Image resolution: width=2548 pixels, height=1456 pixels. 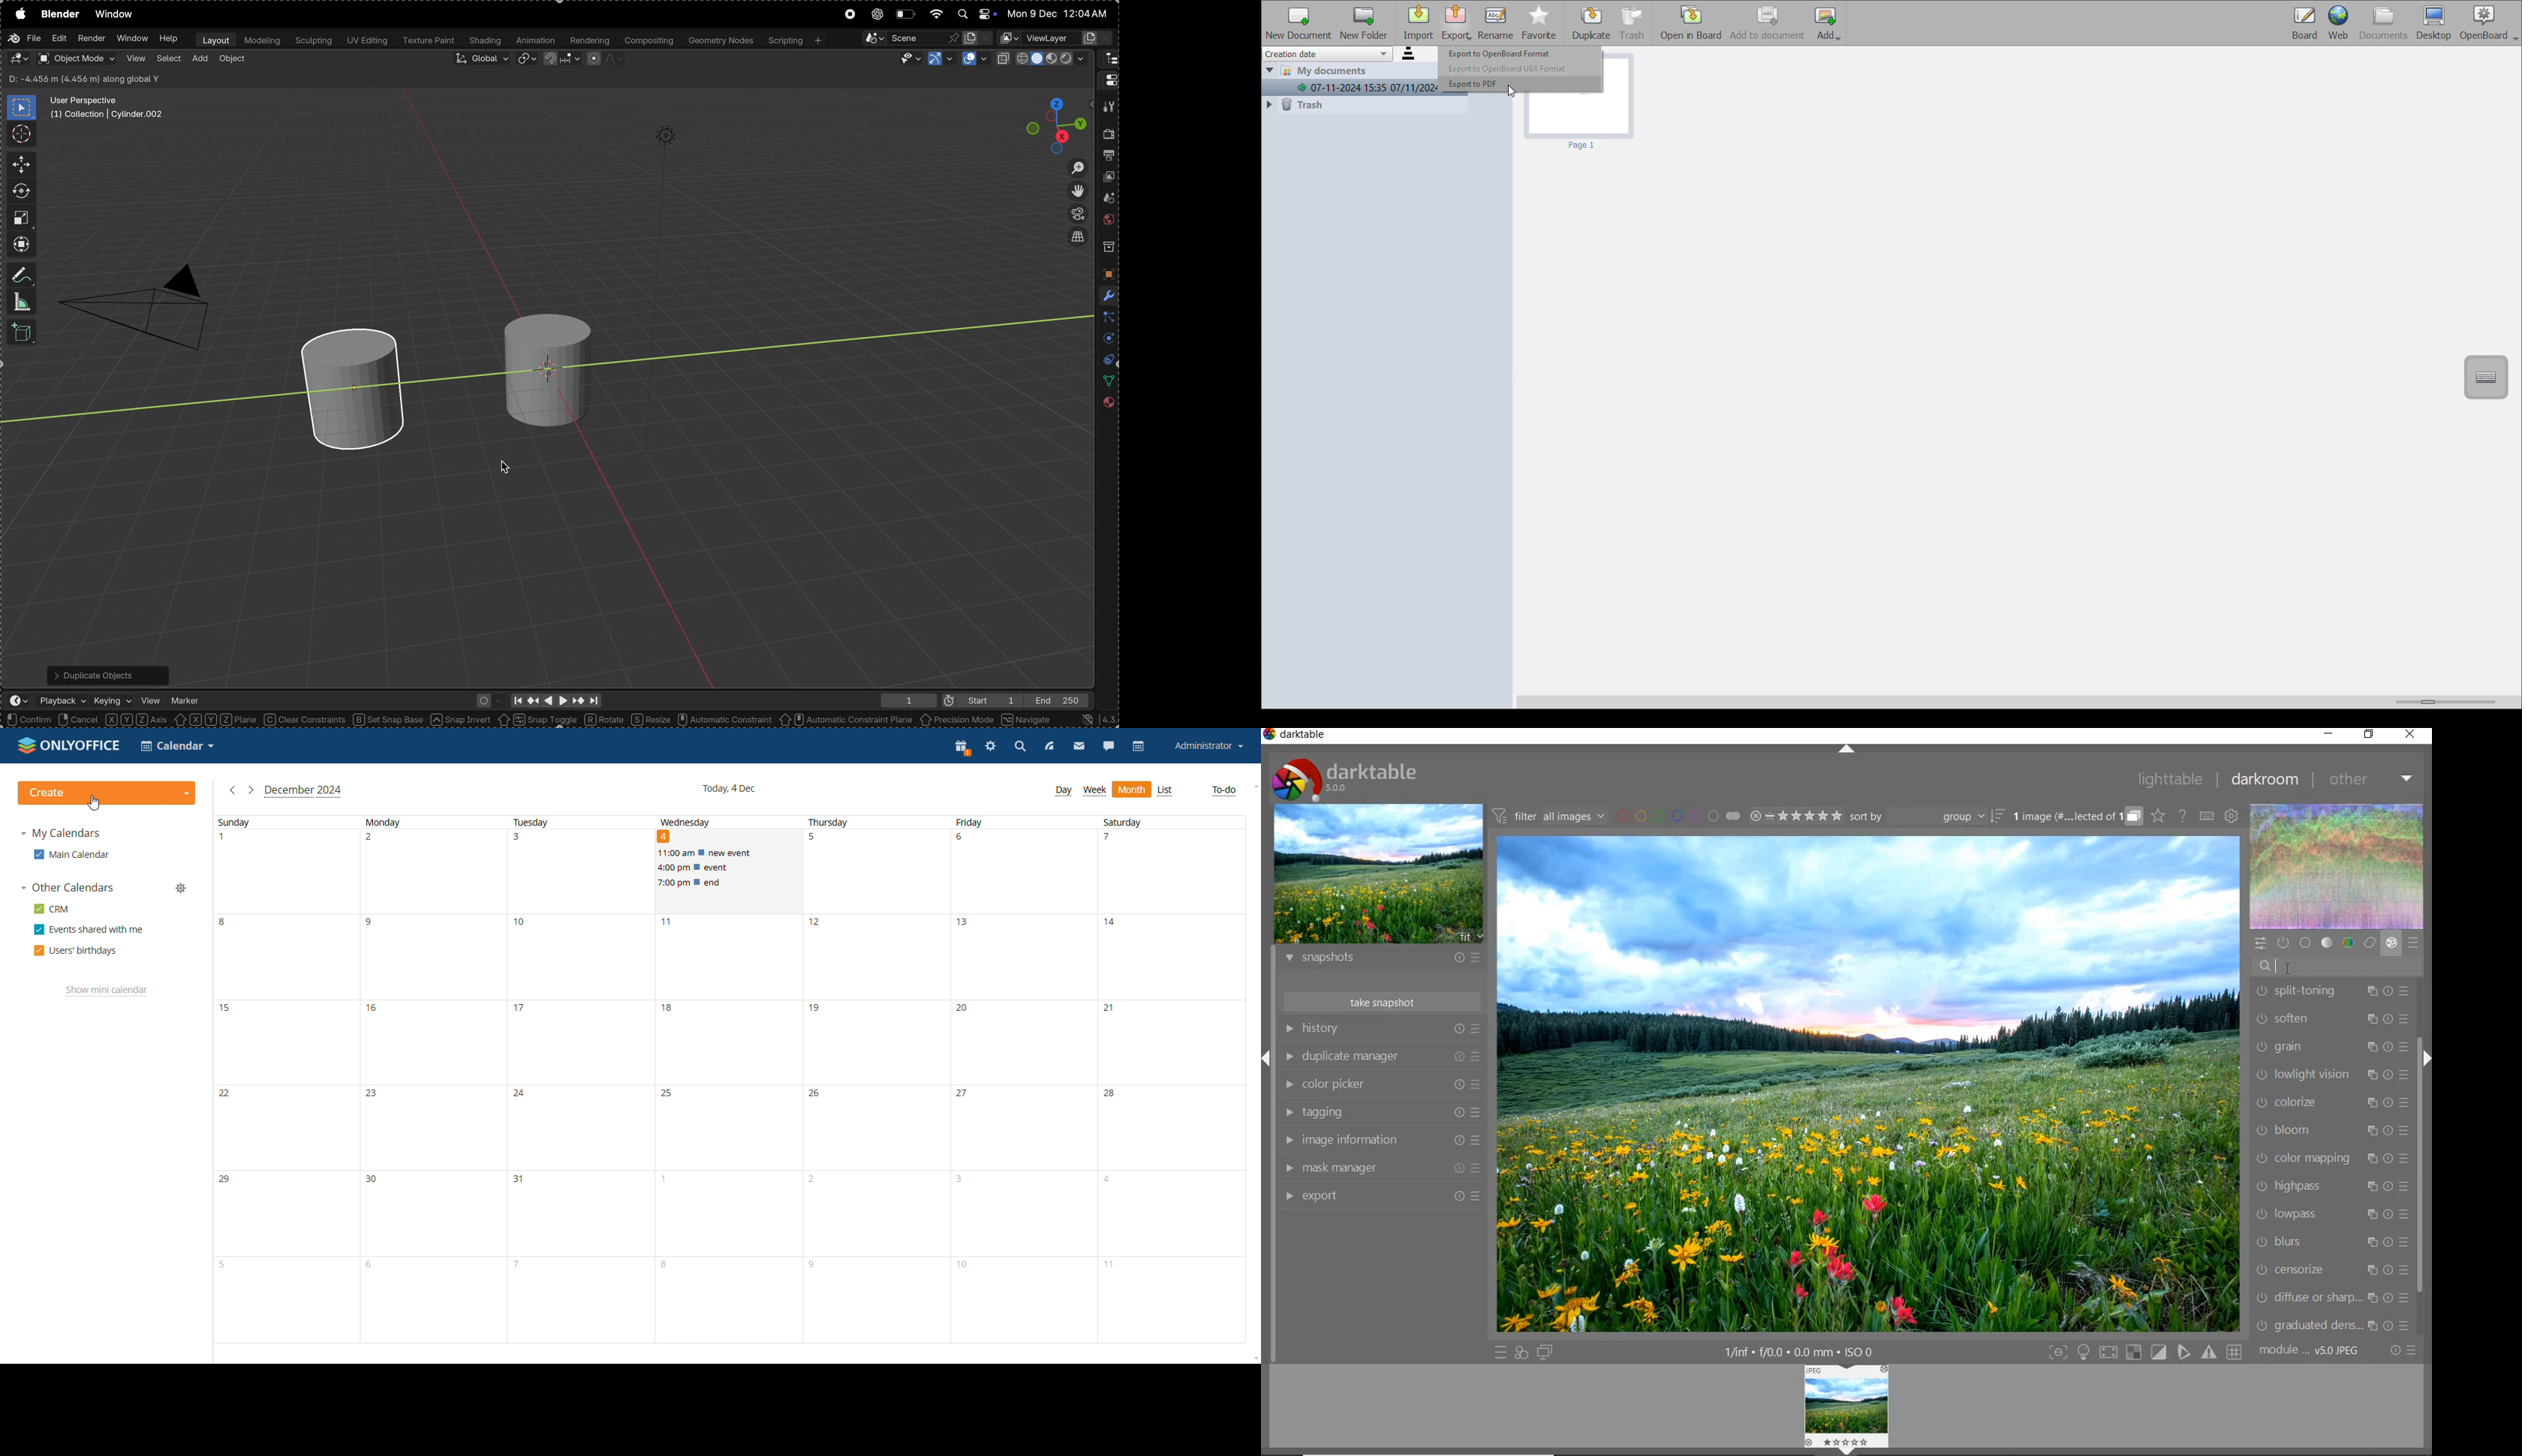 What do you see at coordinates (2348, 943) in the screenshot?
I see `color` at bounding box center [2348, 943].